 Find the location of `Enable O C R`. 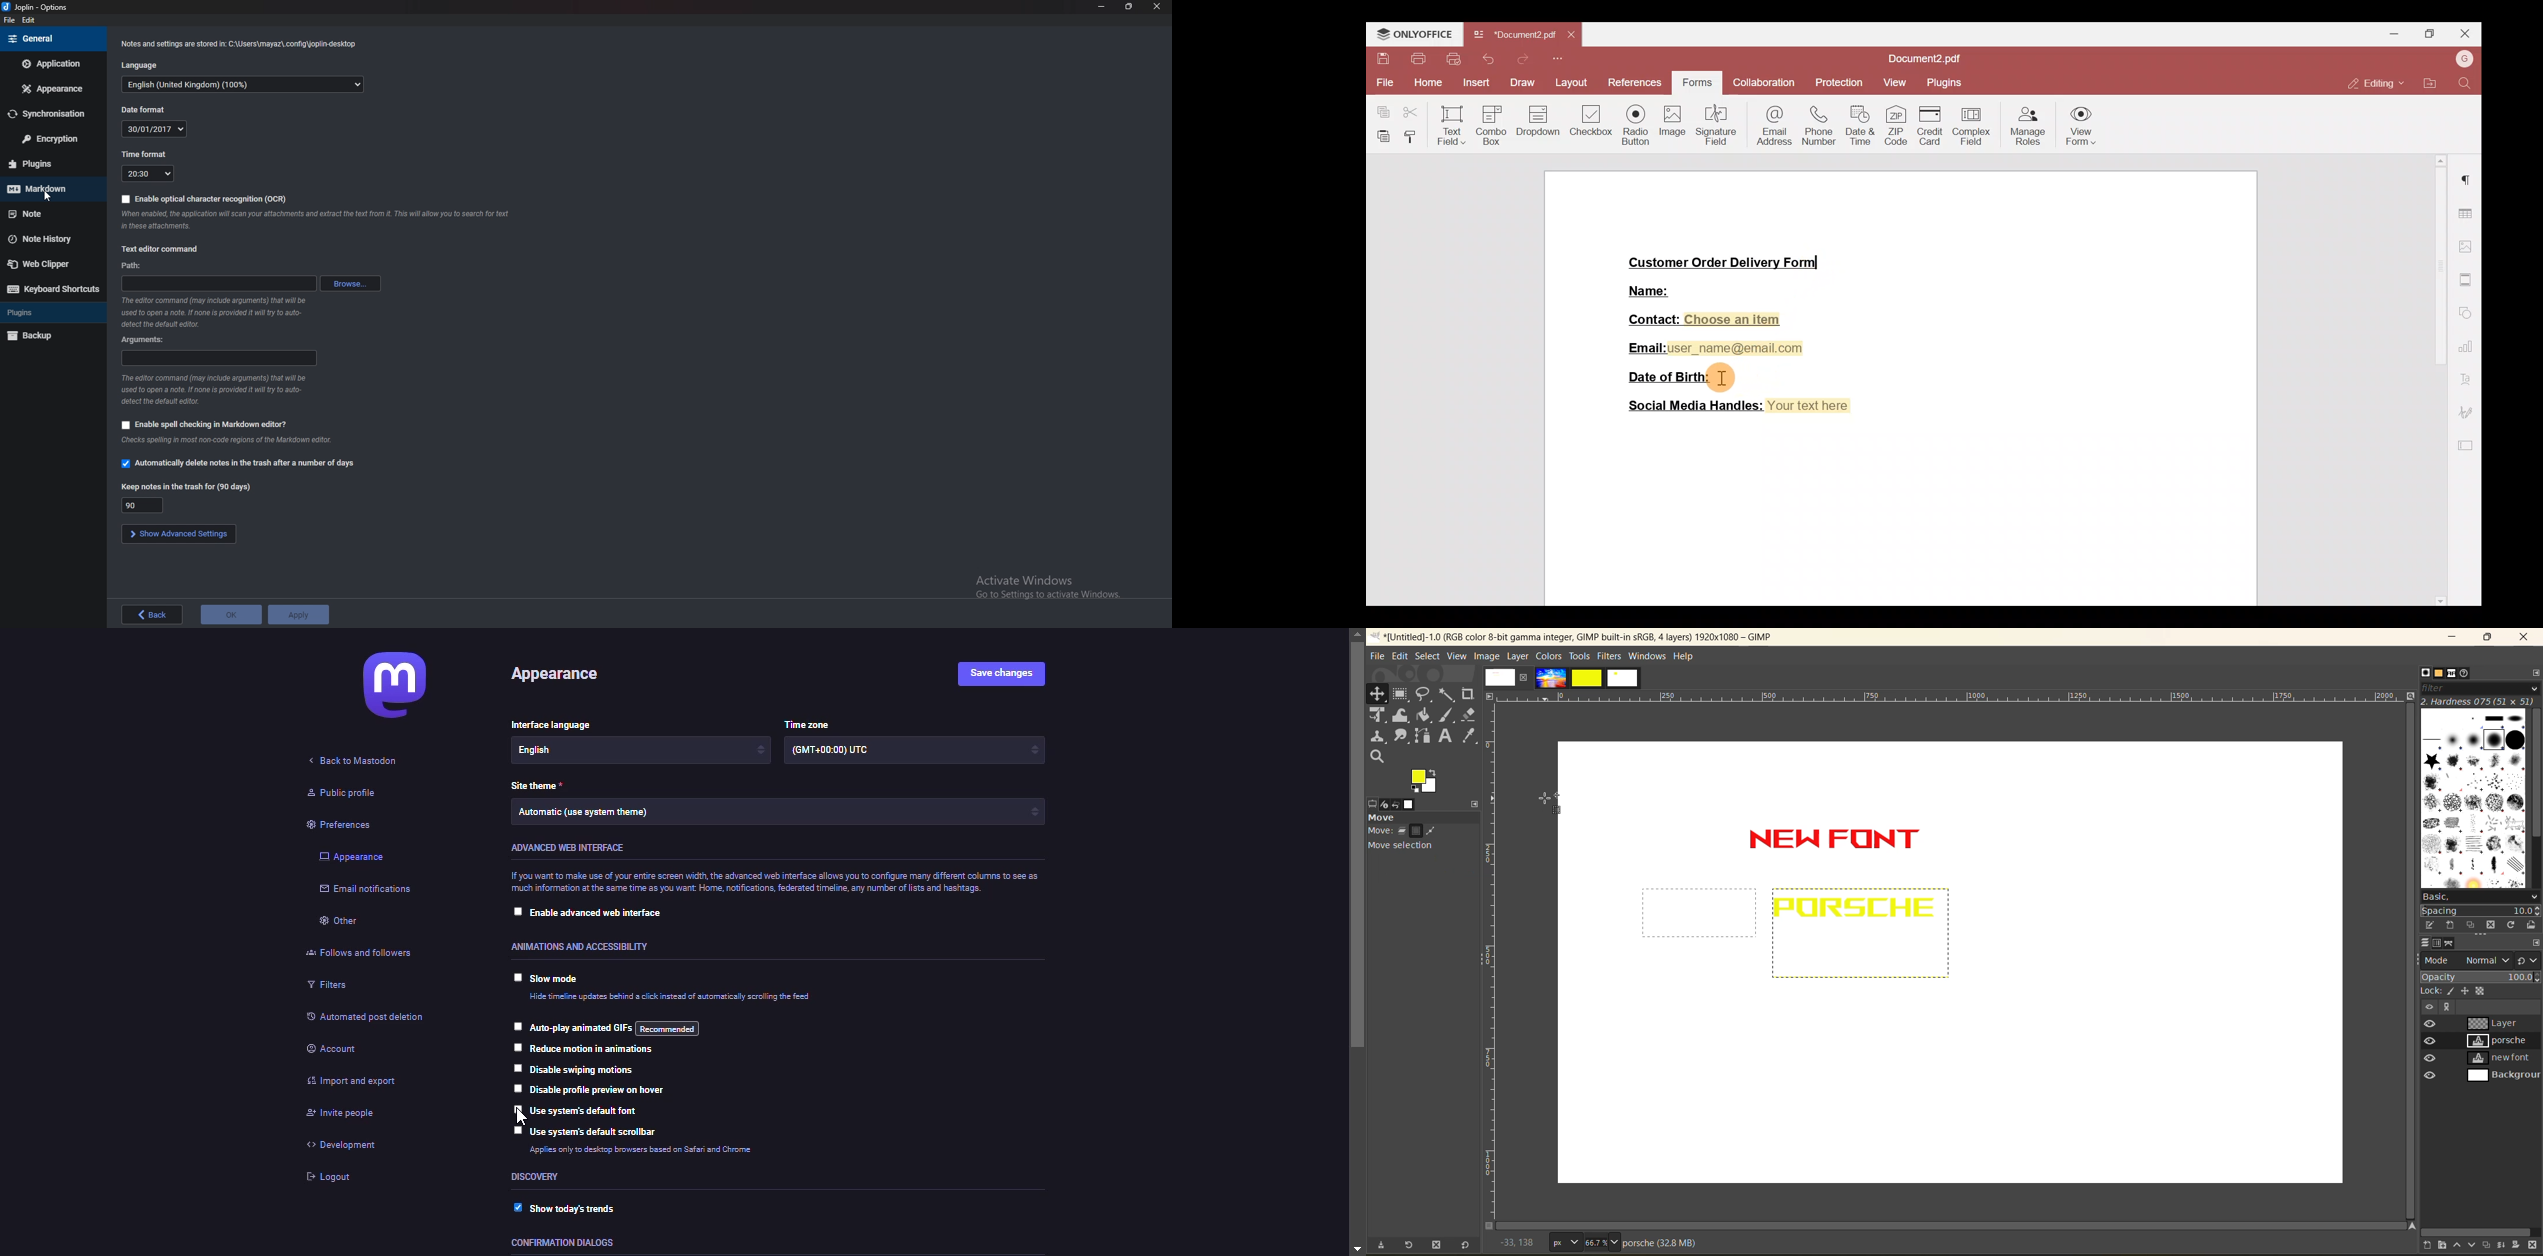

Enable O C R is located at coordinates (207, 199).